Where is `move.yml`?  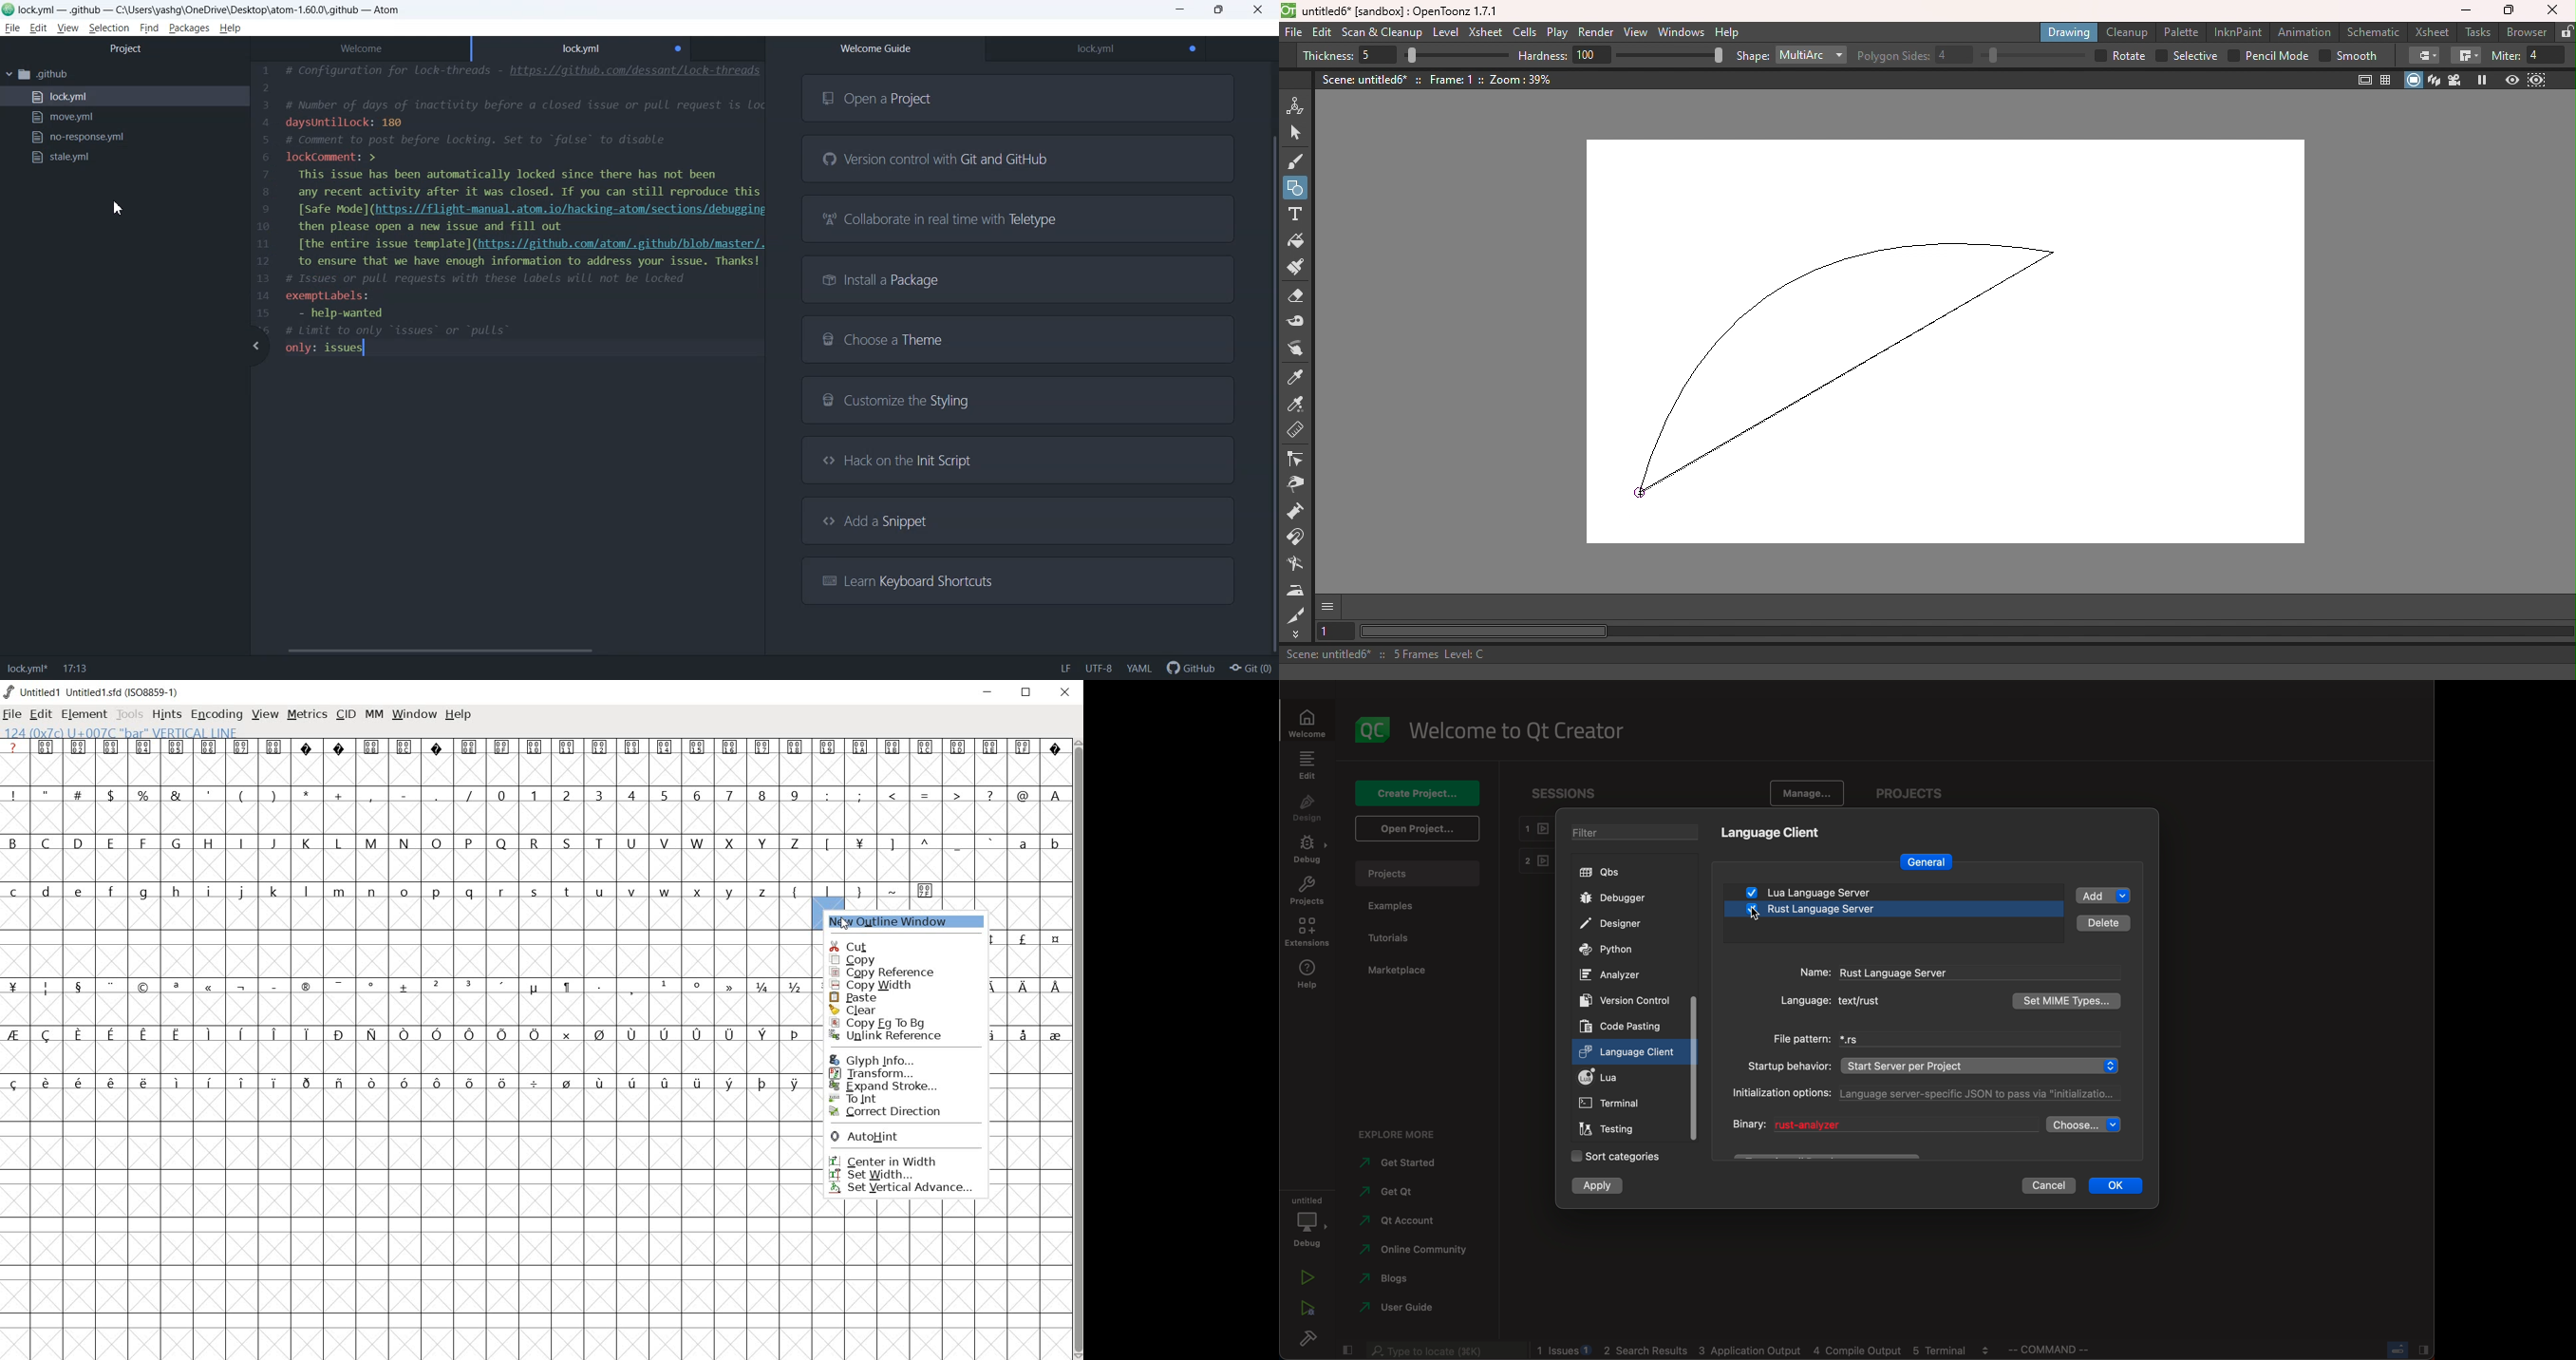
move.yml is located at coordinates (124, 117).